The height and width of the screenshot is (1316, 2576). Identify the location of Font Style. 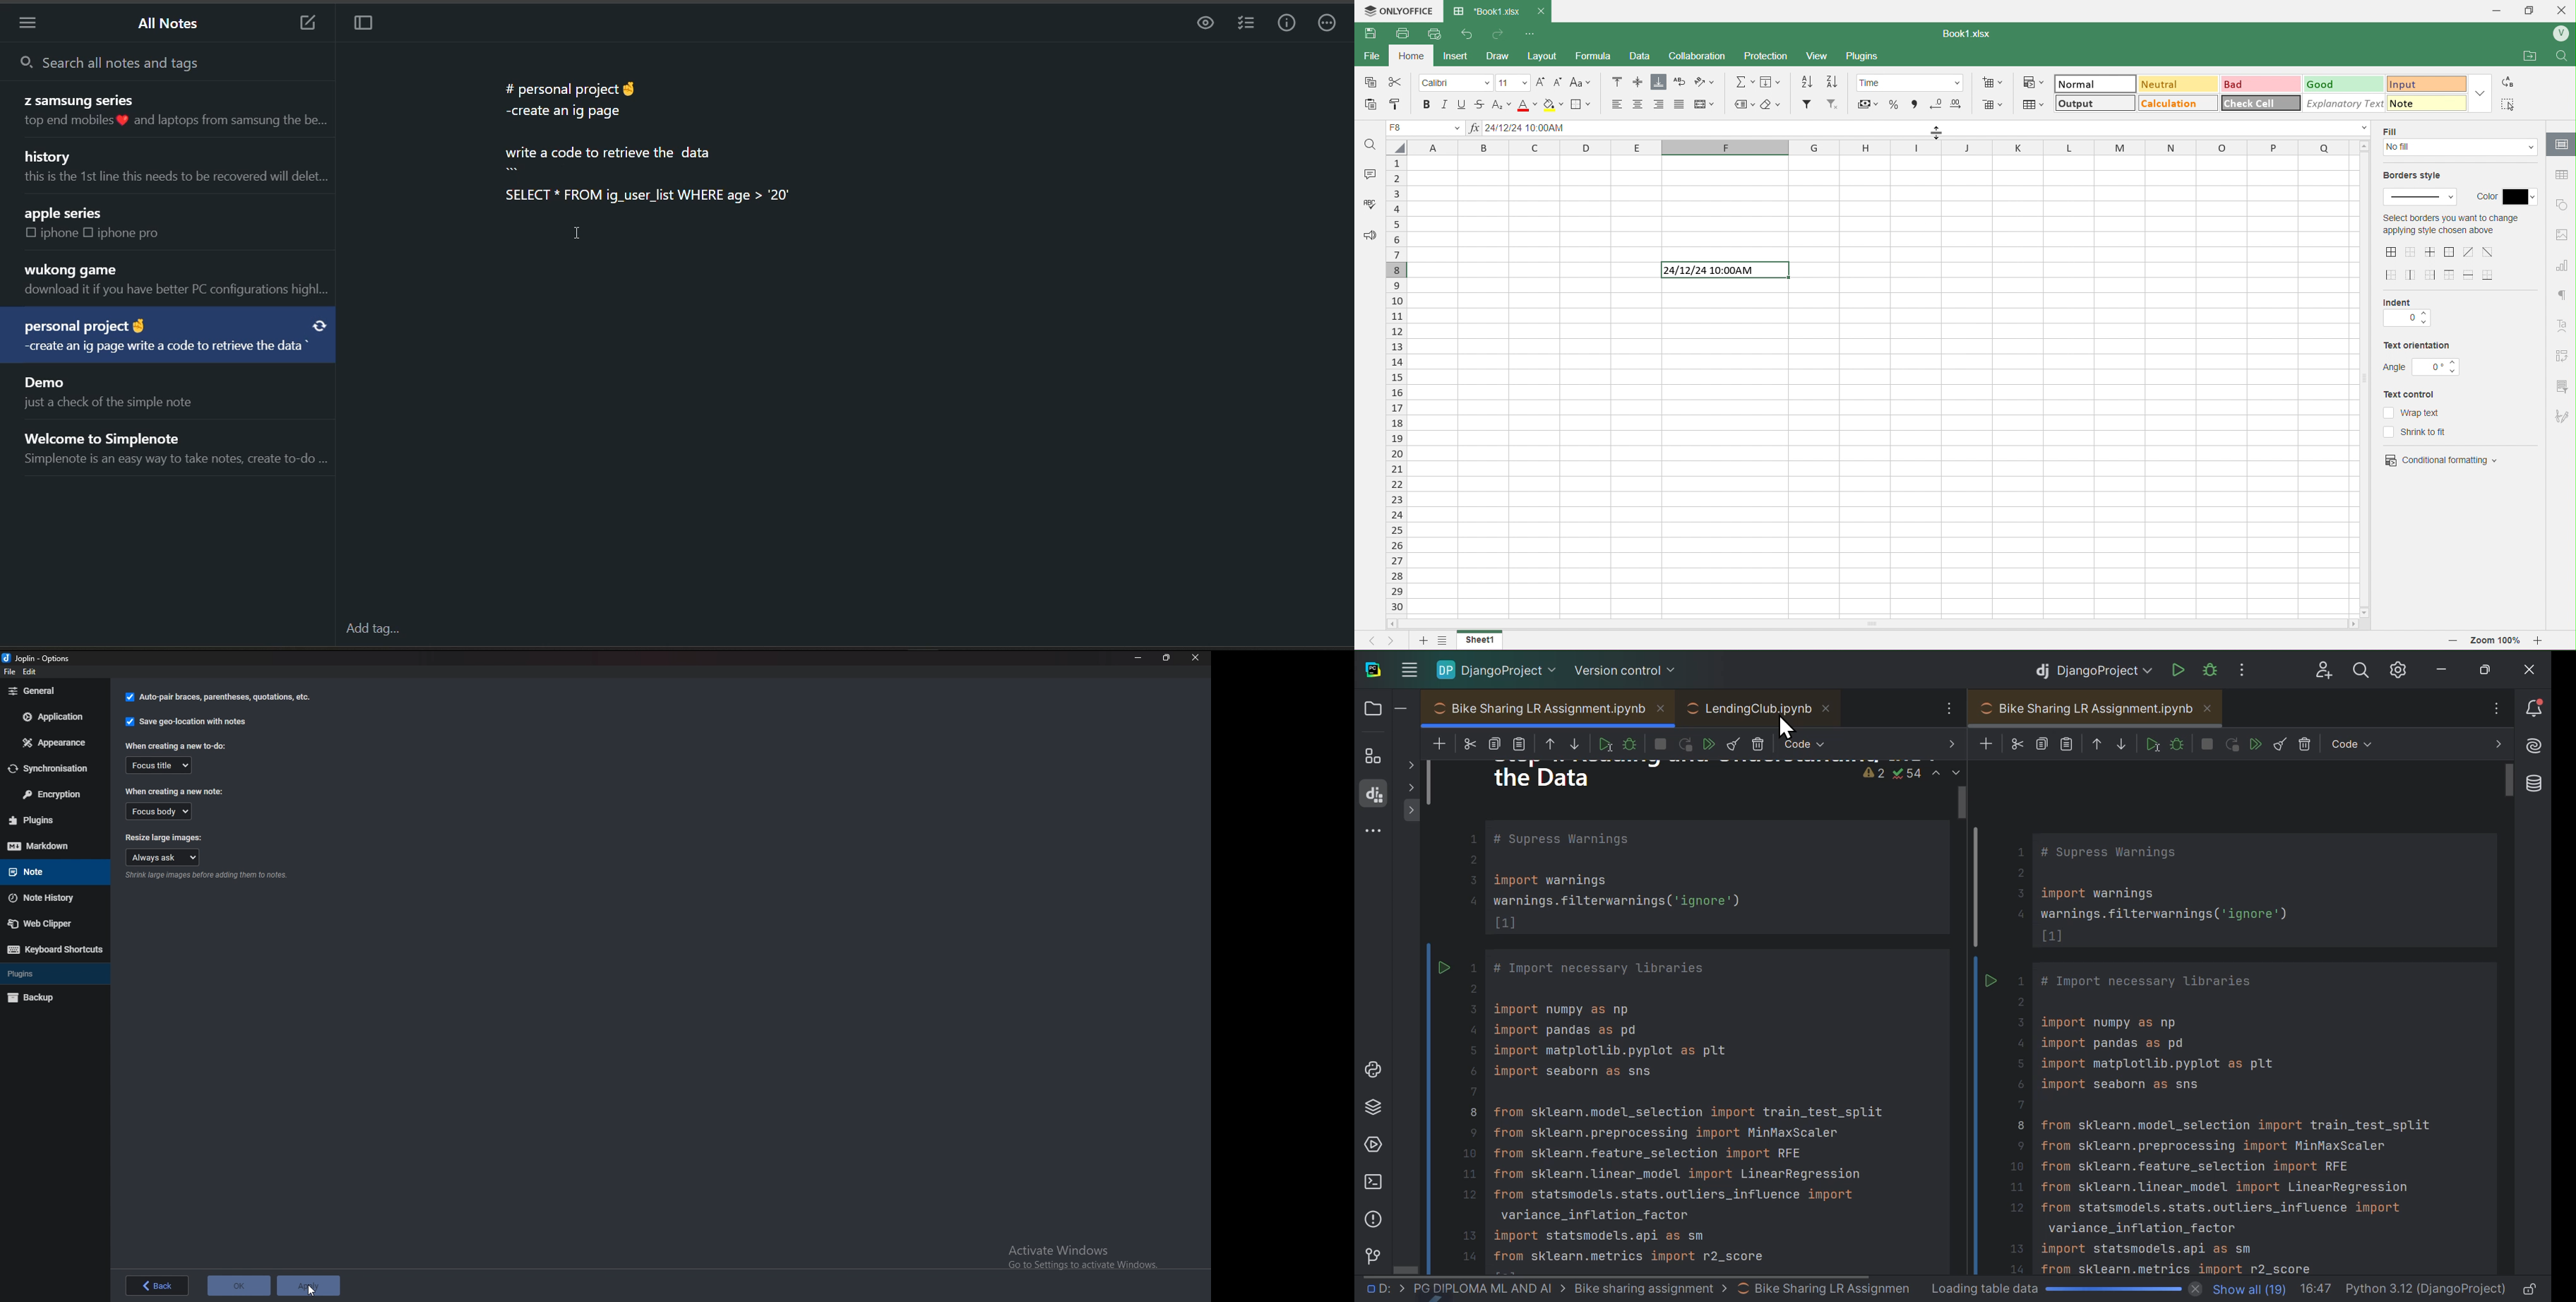
(1456, 82).